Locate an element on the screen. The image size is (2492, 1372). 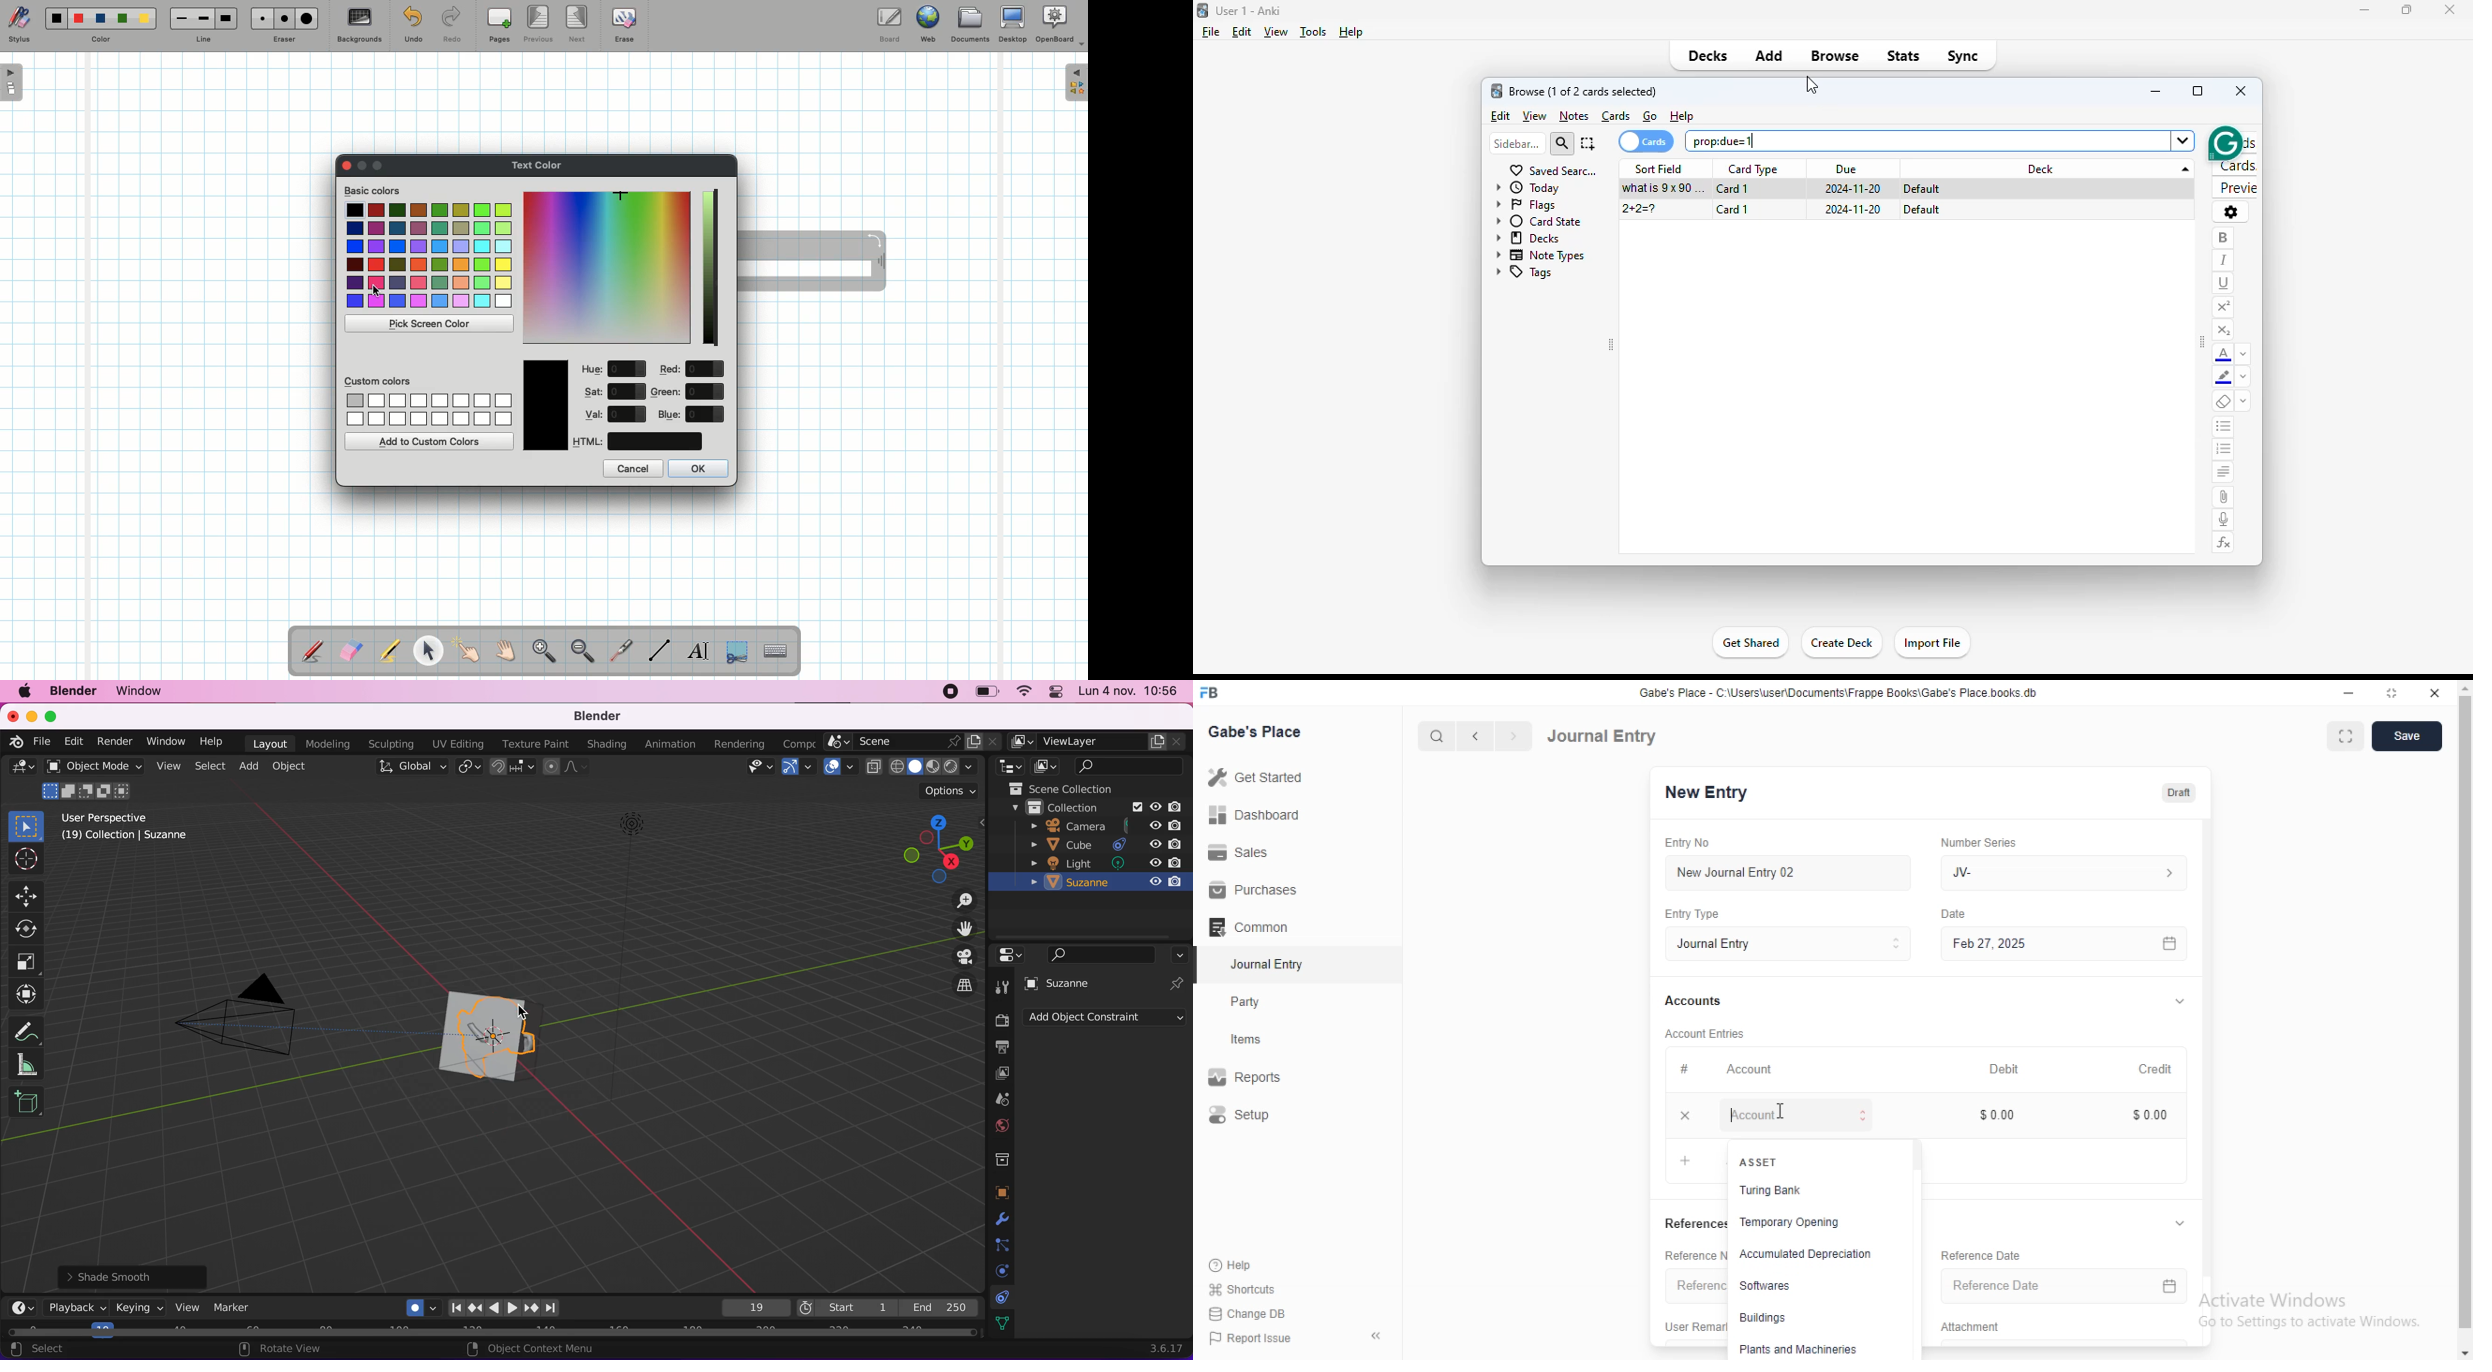
alignment is located at coordinates (2225, 473).